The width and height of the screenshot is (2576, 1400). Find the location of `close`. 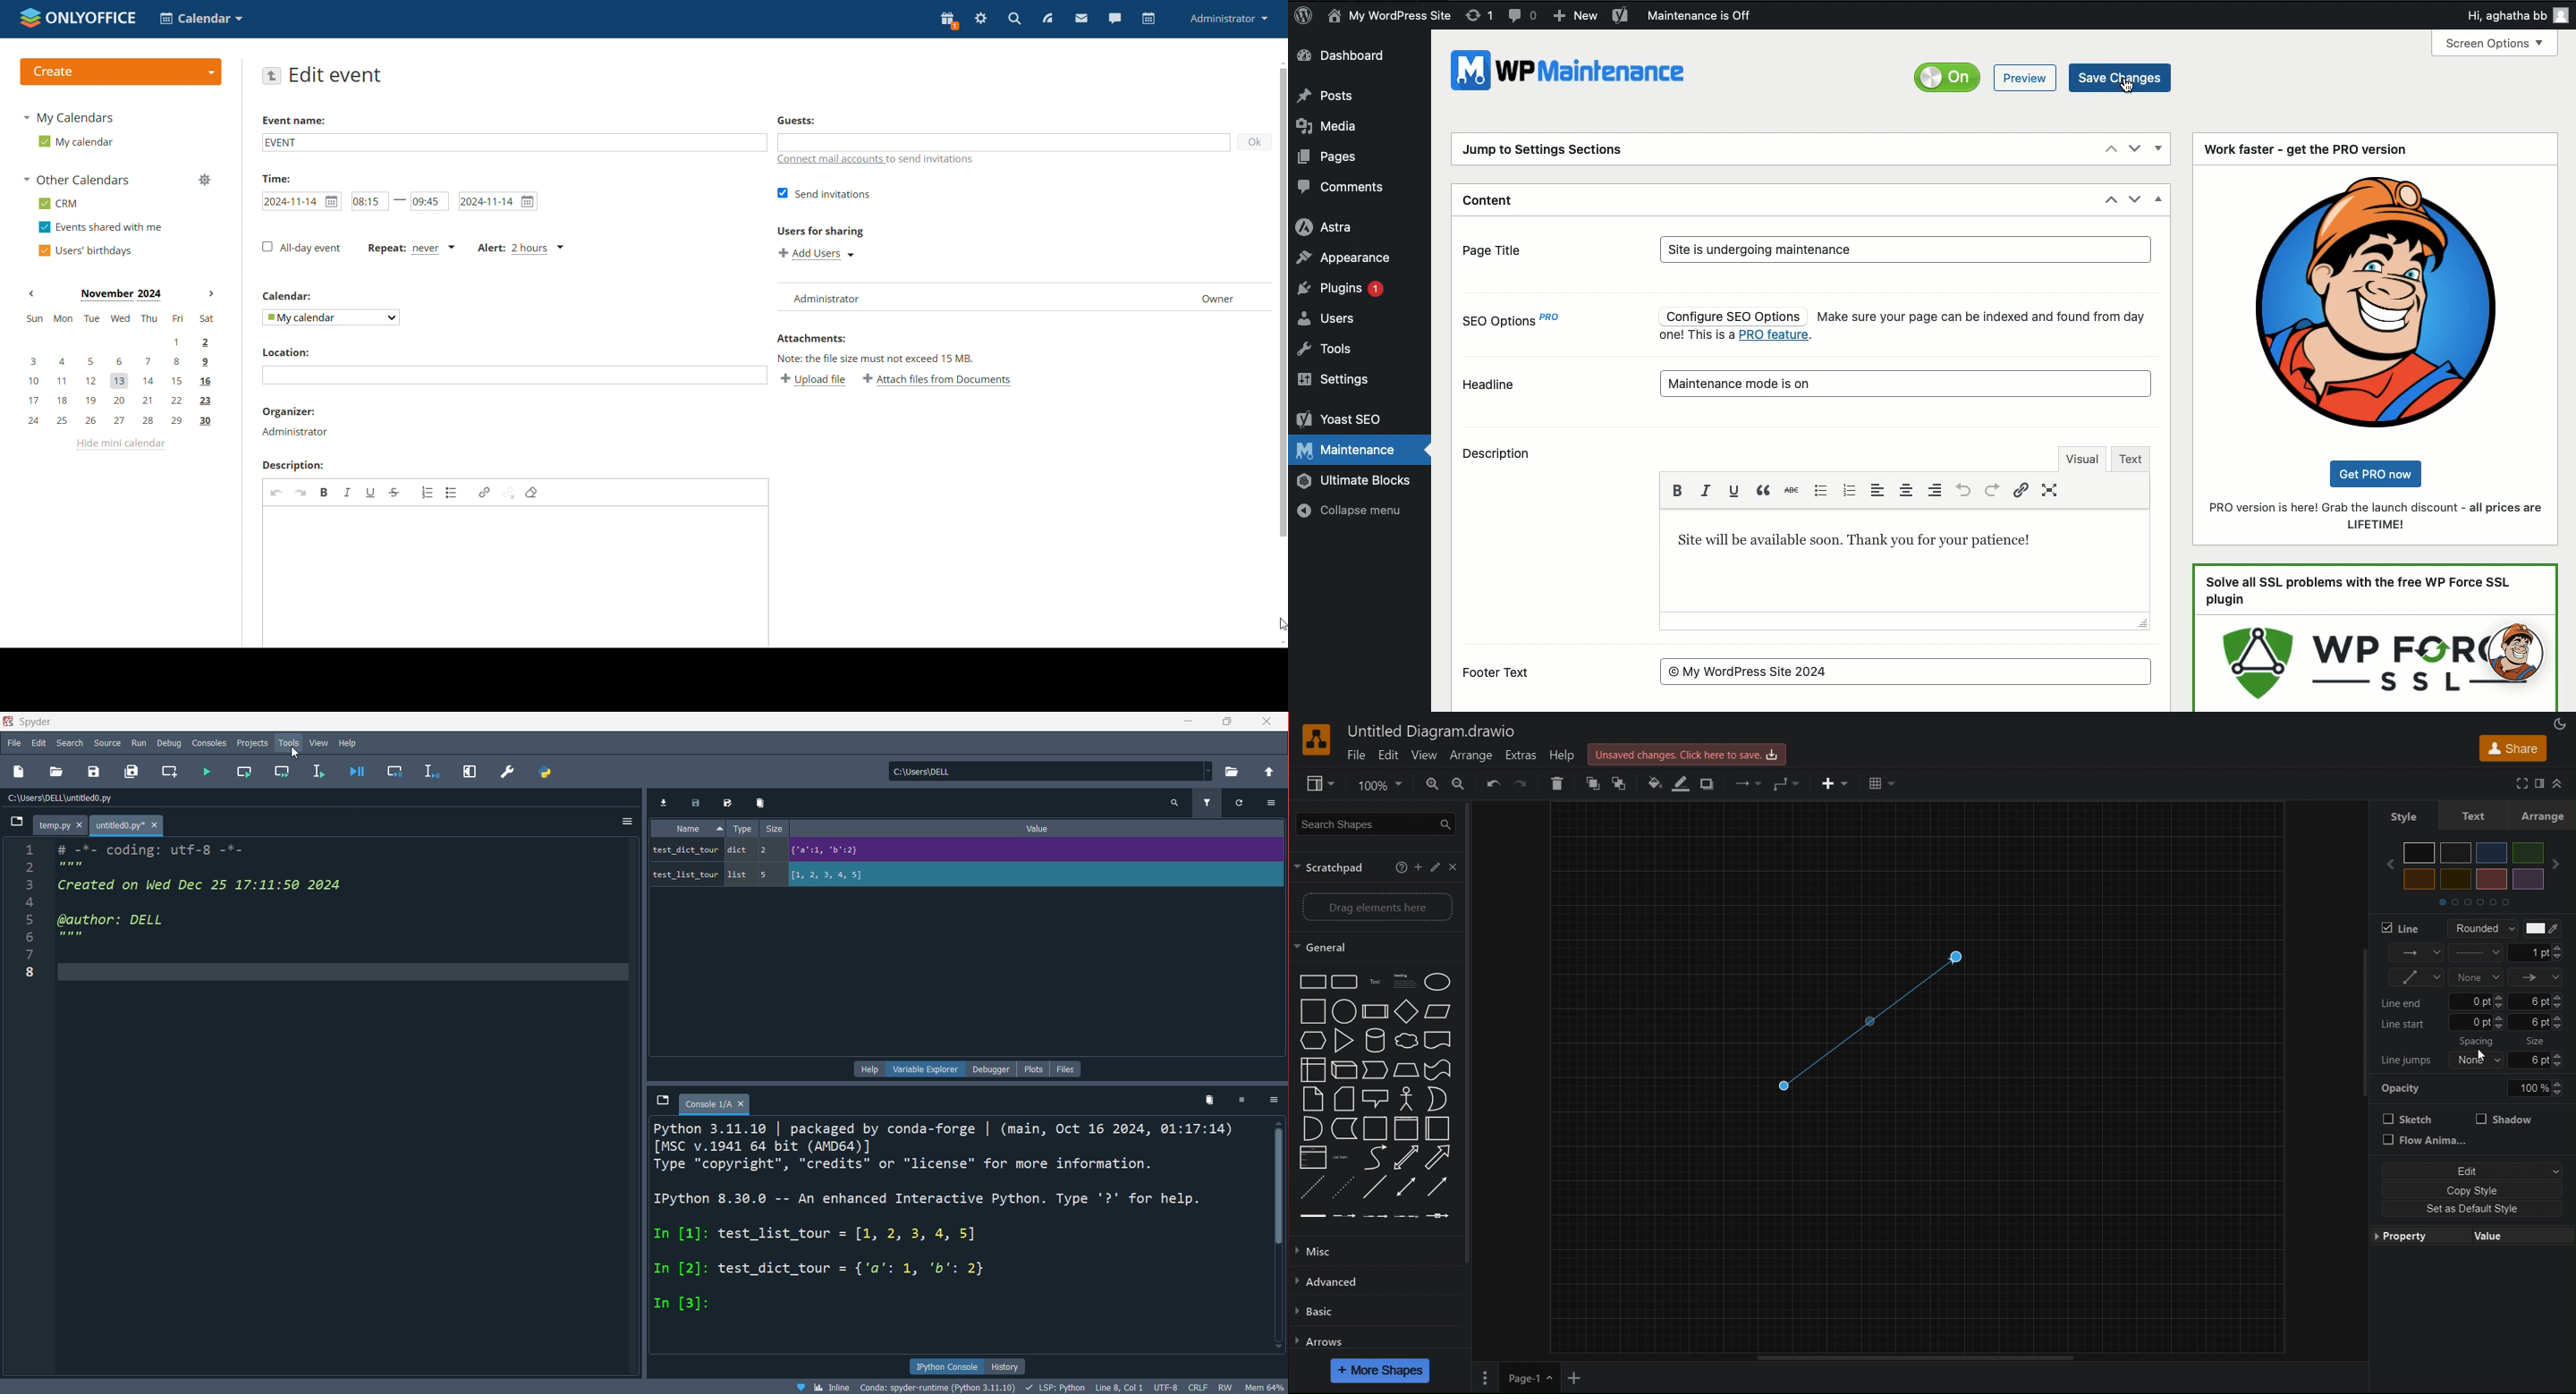

close is located at coordinates (1268, 723).